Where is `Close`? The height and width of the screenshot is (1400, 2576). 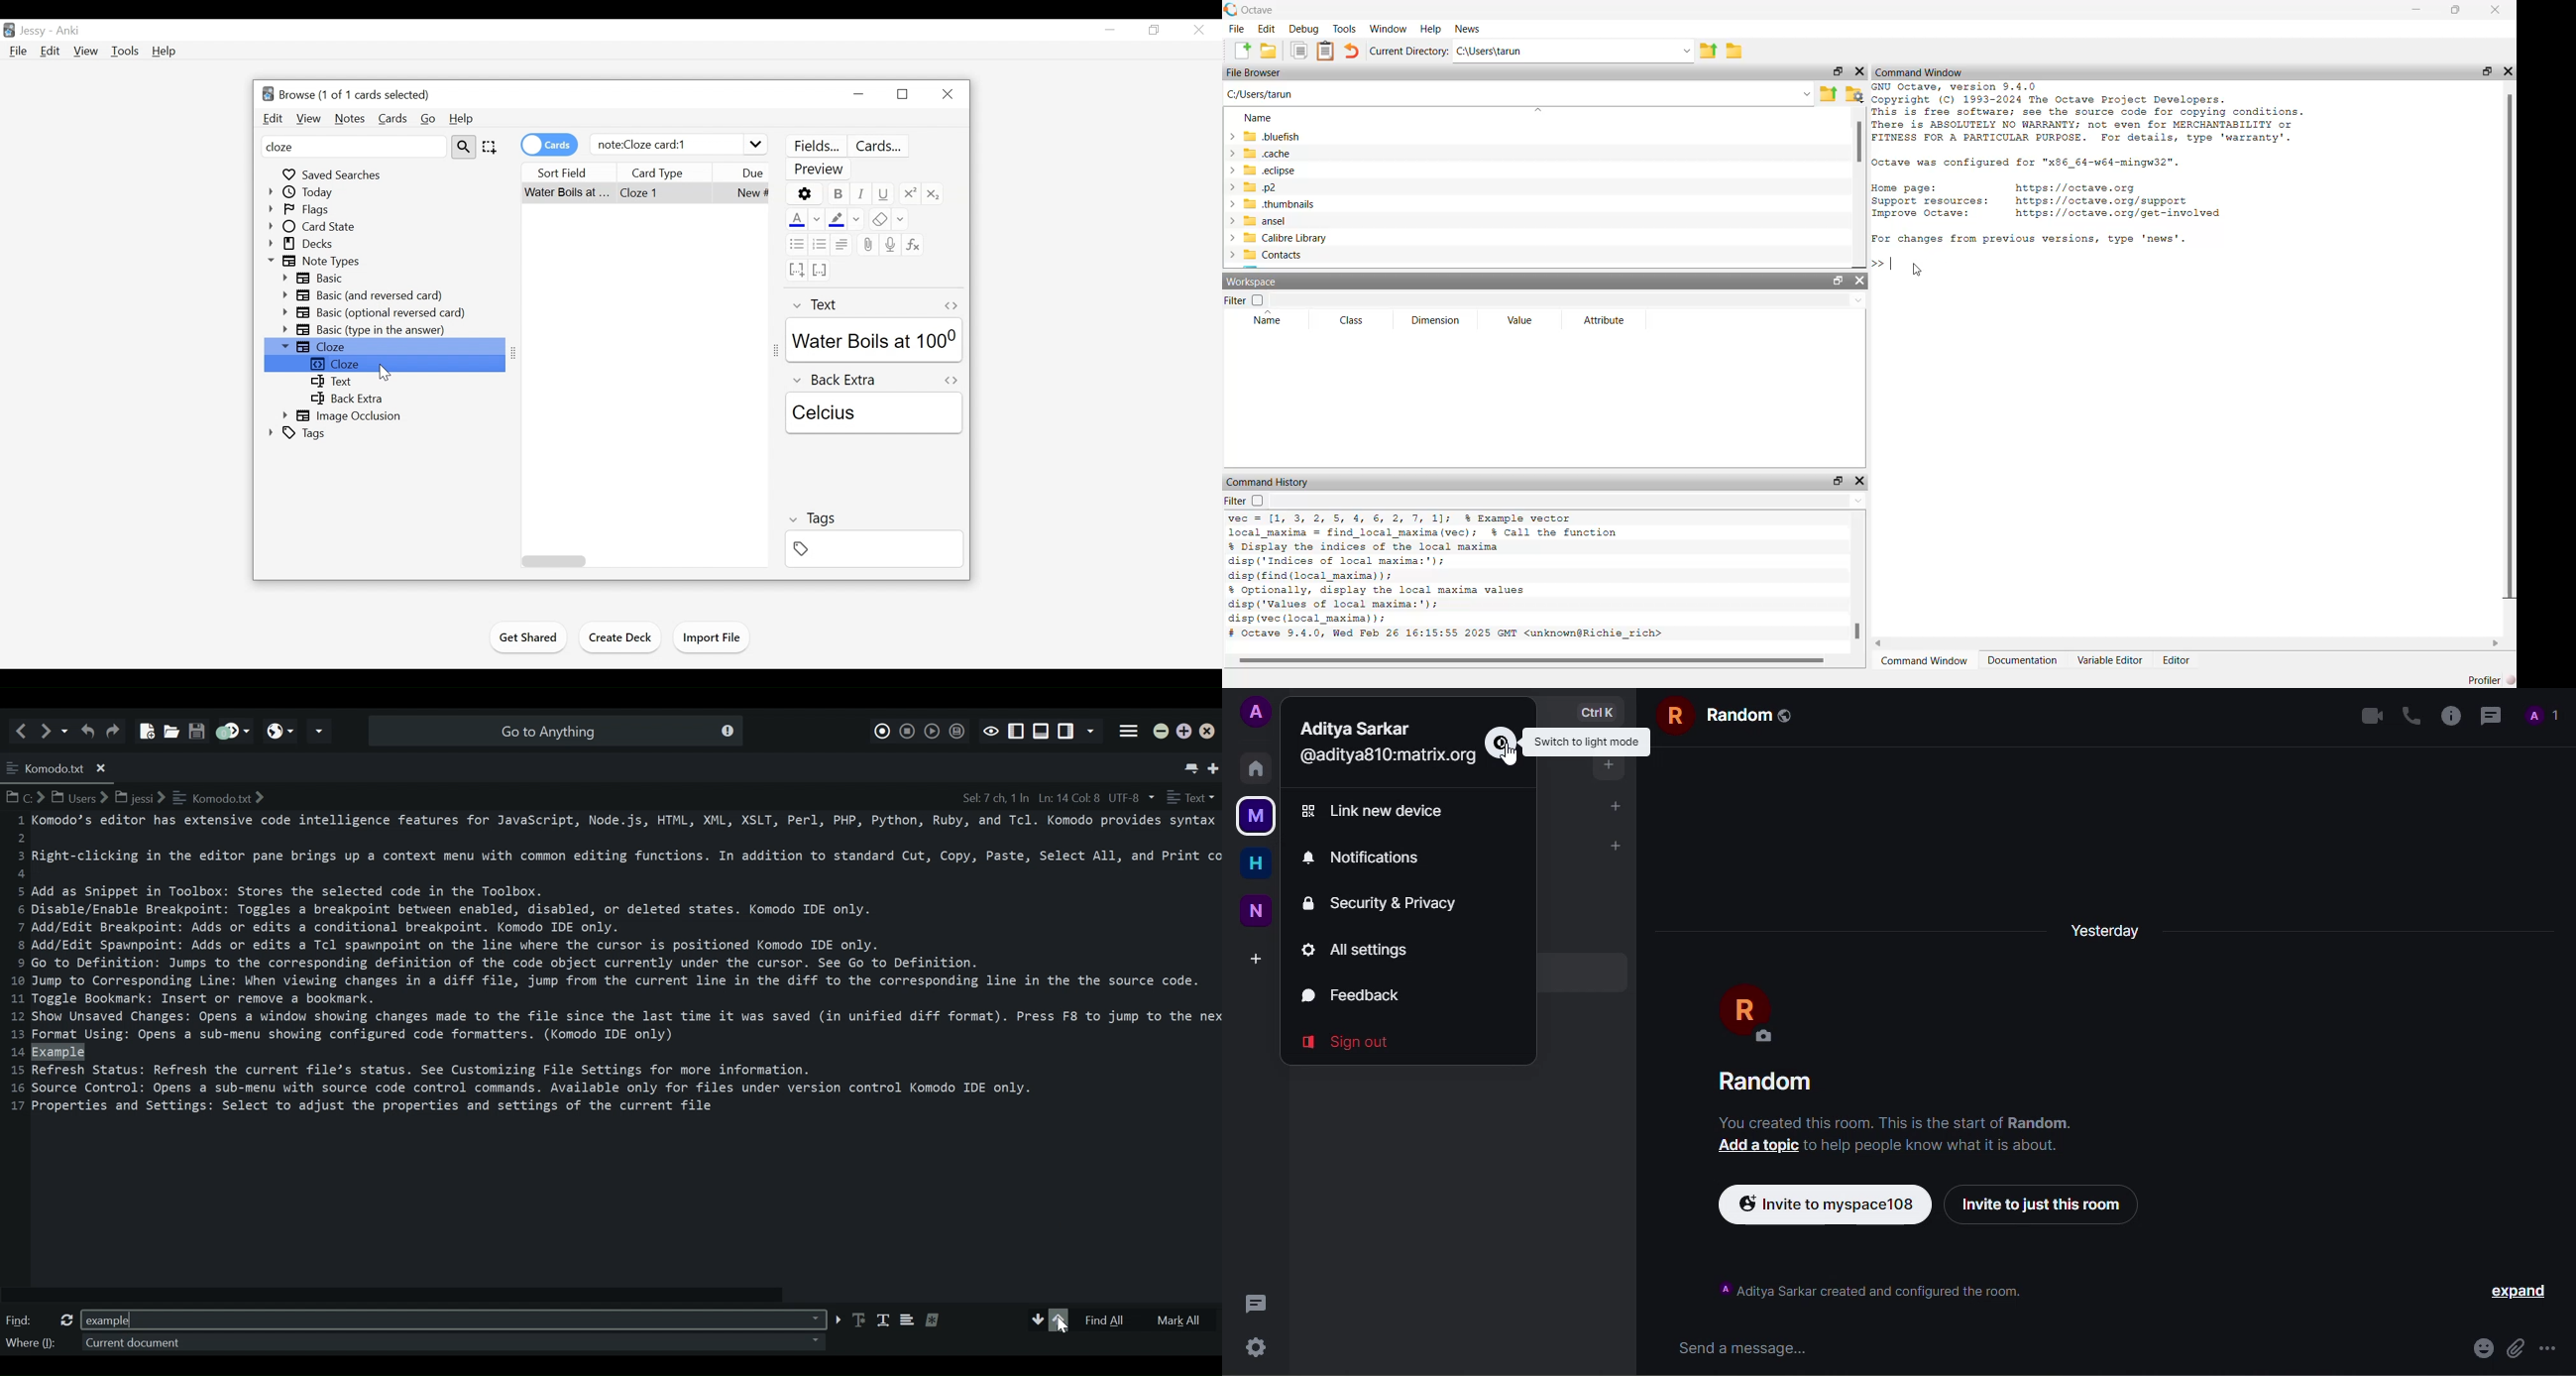 Close is located at coordinates (1201, 30).